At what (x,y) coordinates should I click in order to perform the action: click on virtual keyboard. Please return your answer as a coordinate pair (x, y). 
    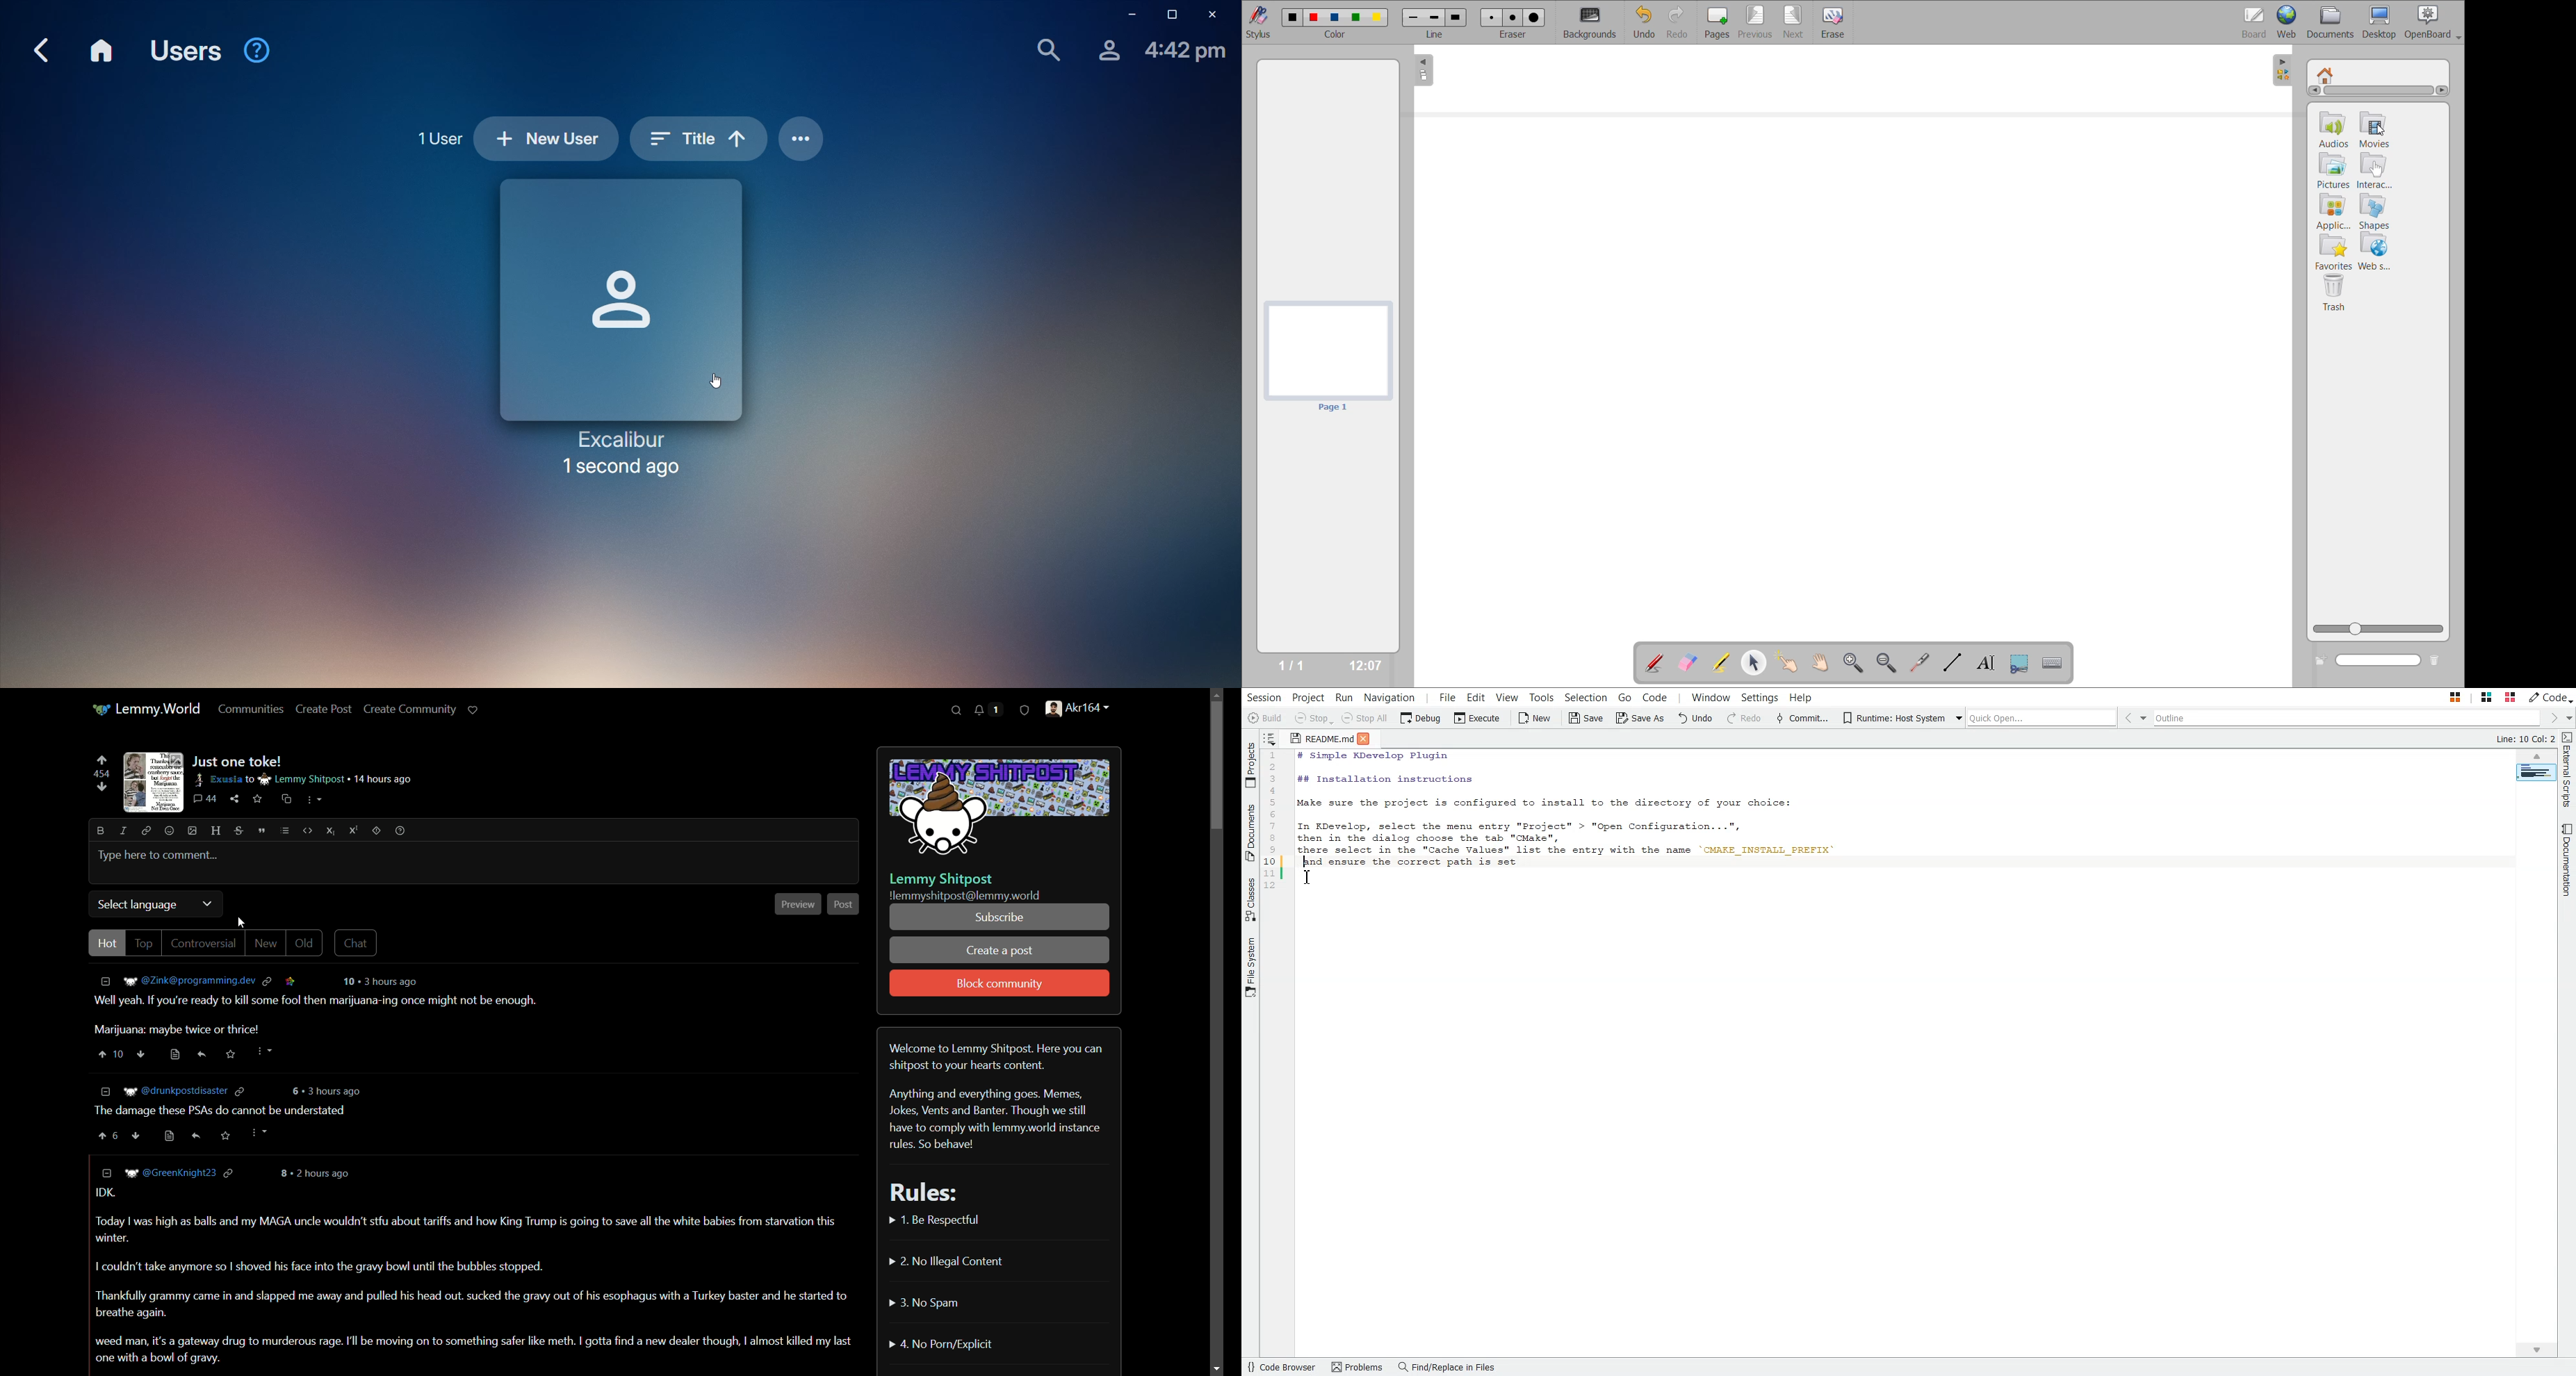
    Looking at the image, I should click on (2058, 664).